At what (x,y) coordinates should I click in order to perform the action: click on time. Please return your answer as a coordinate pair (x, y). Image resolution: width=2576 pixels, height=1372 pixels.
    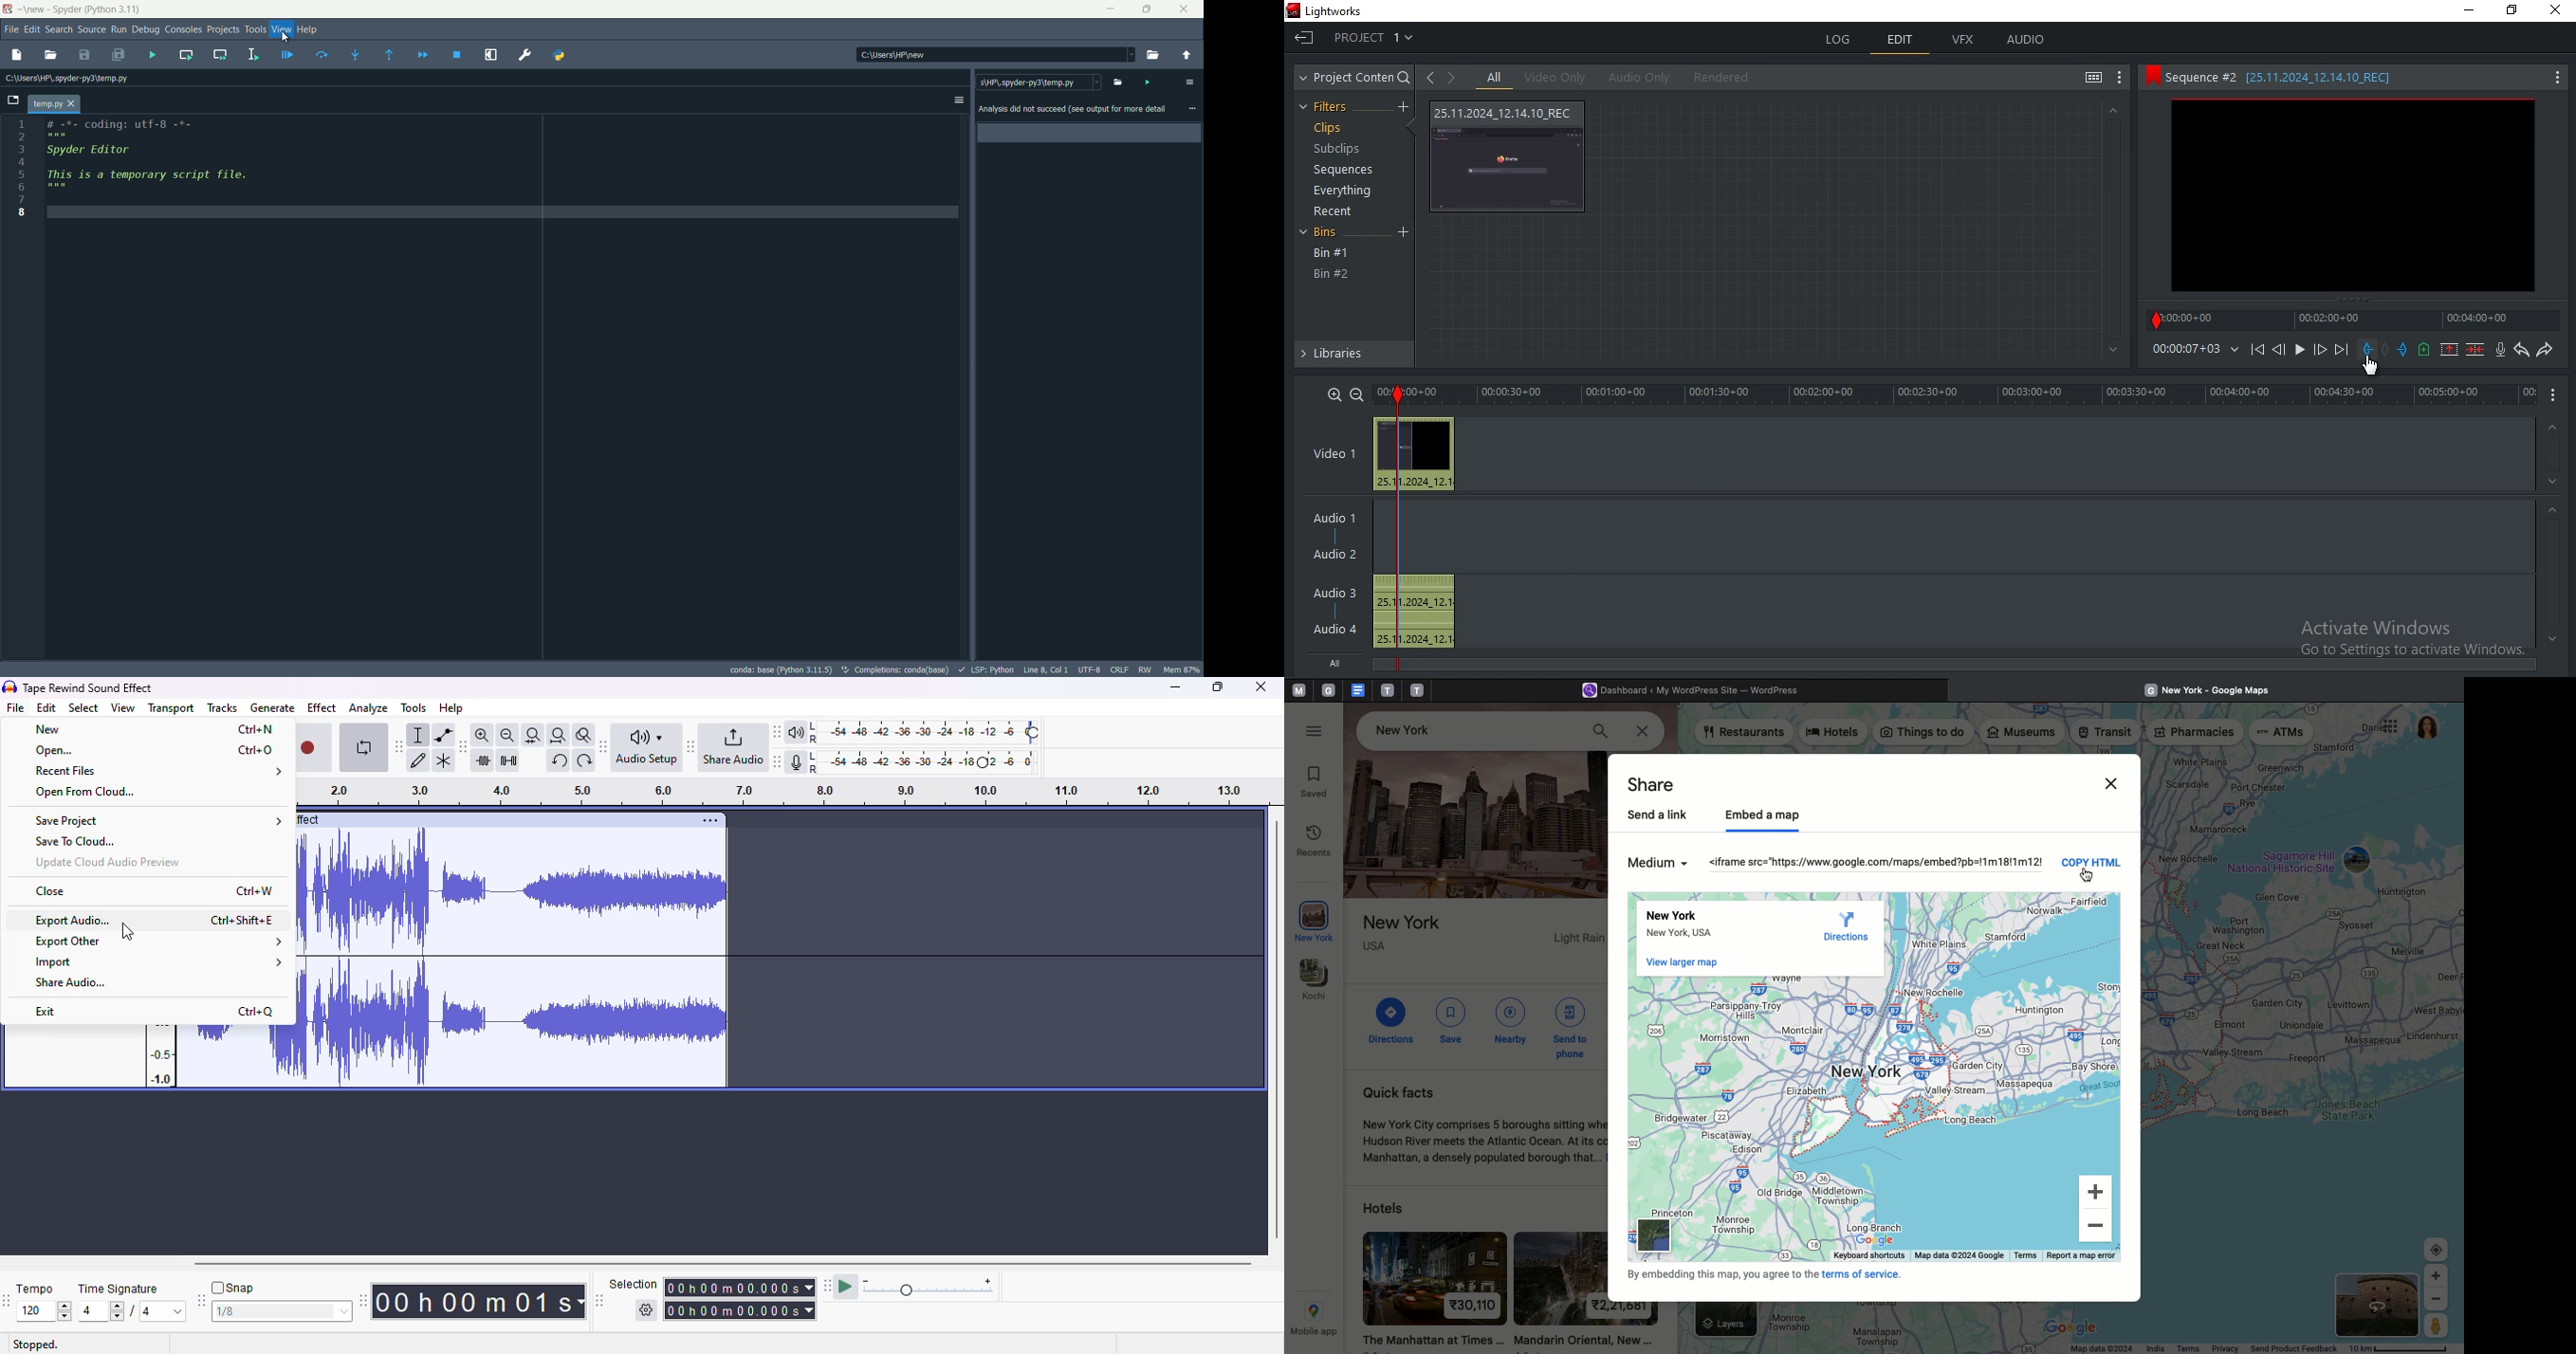
    Looking at the image, I should click on (1955, 395).